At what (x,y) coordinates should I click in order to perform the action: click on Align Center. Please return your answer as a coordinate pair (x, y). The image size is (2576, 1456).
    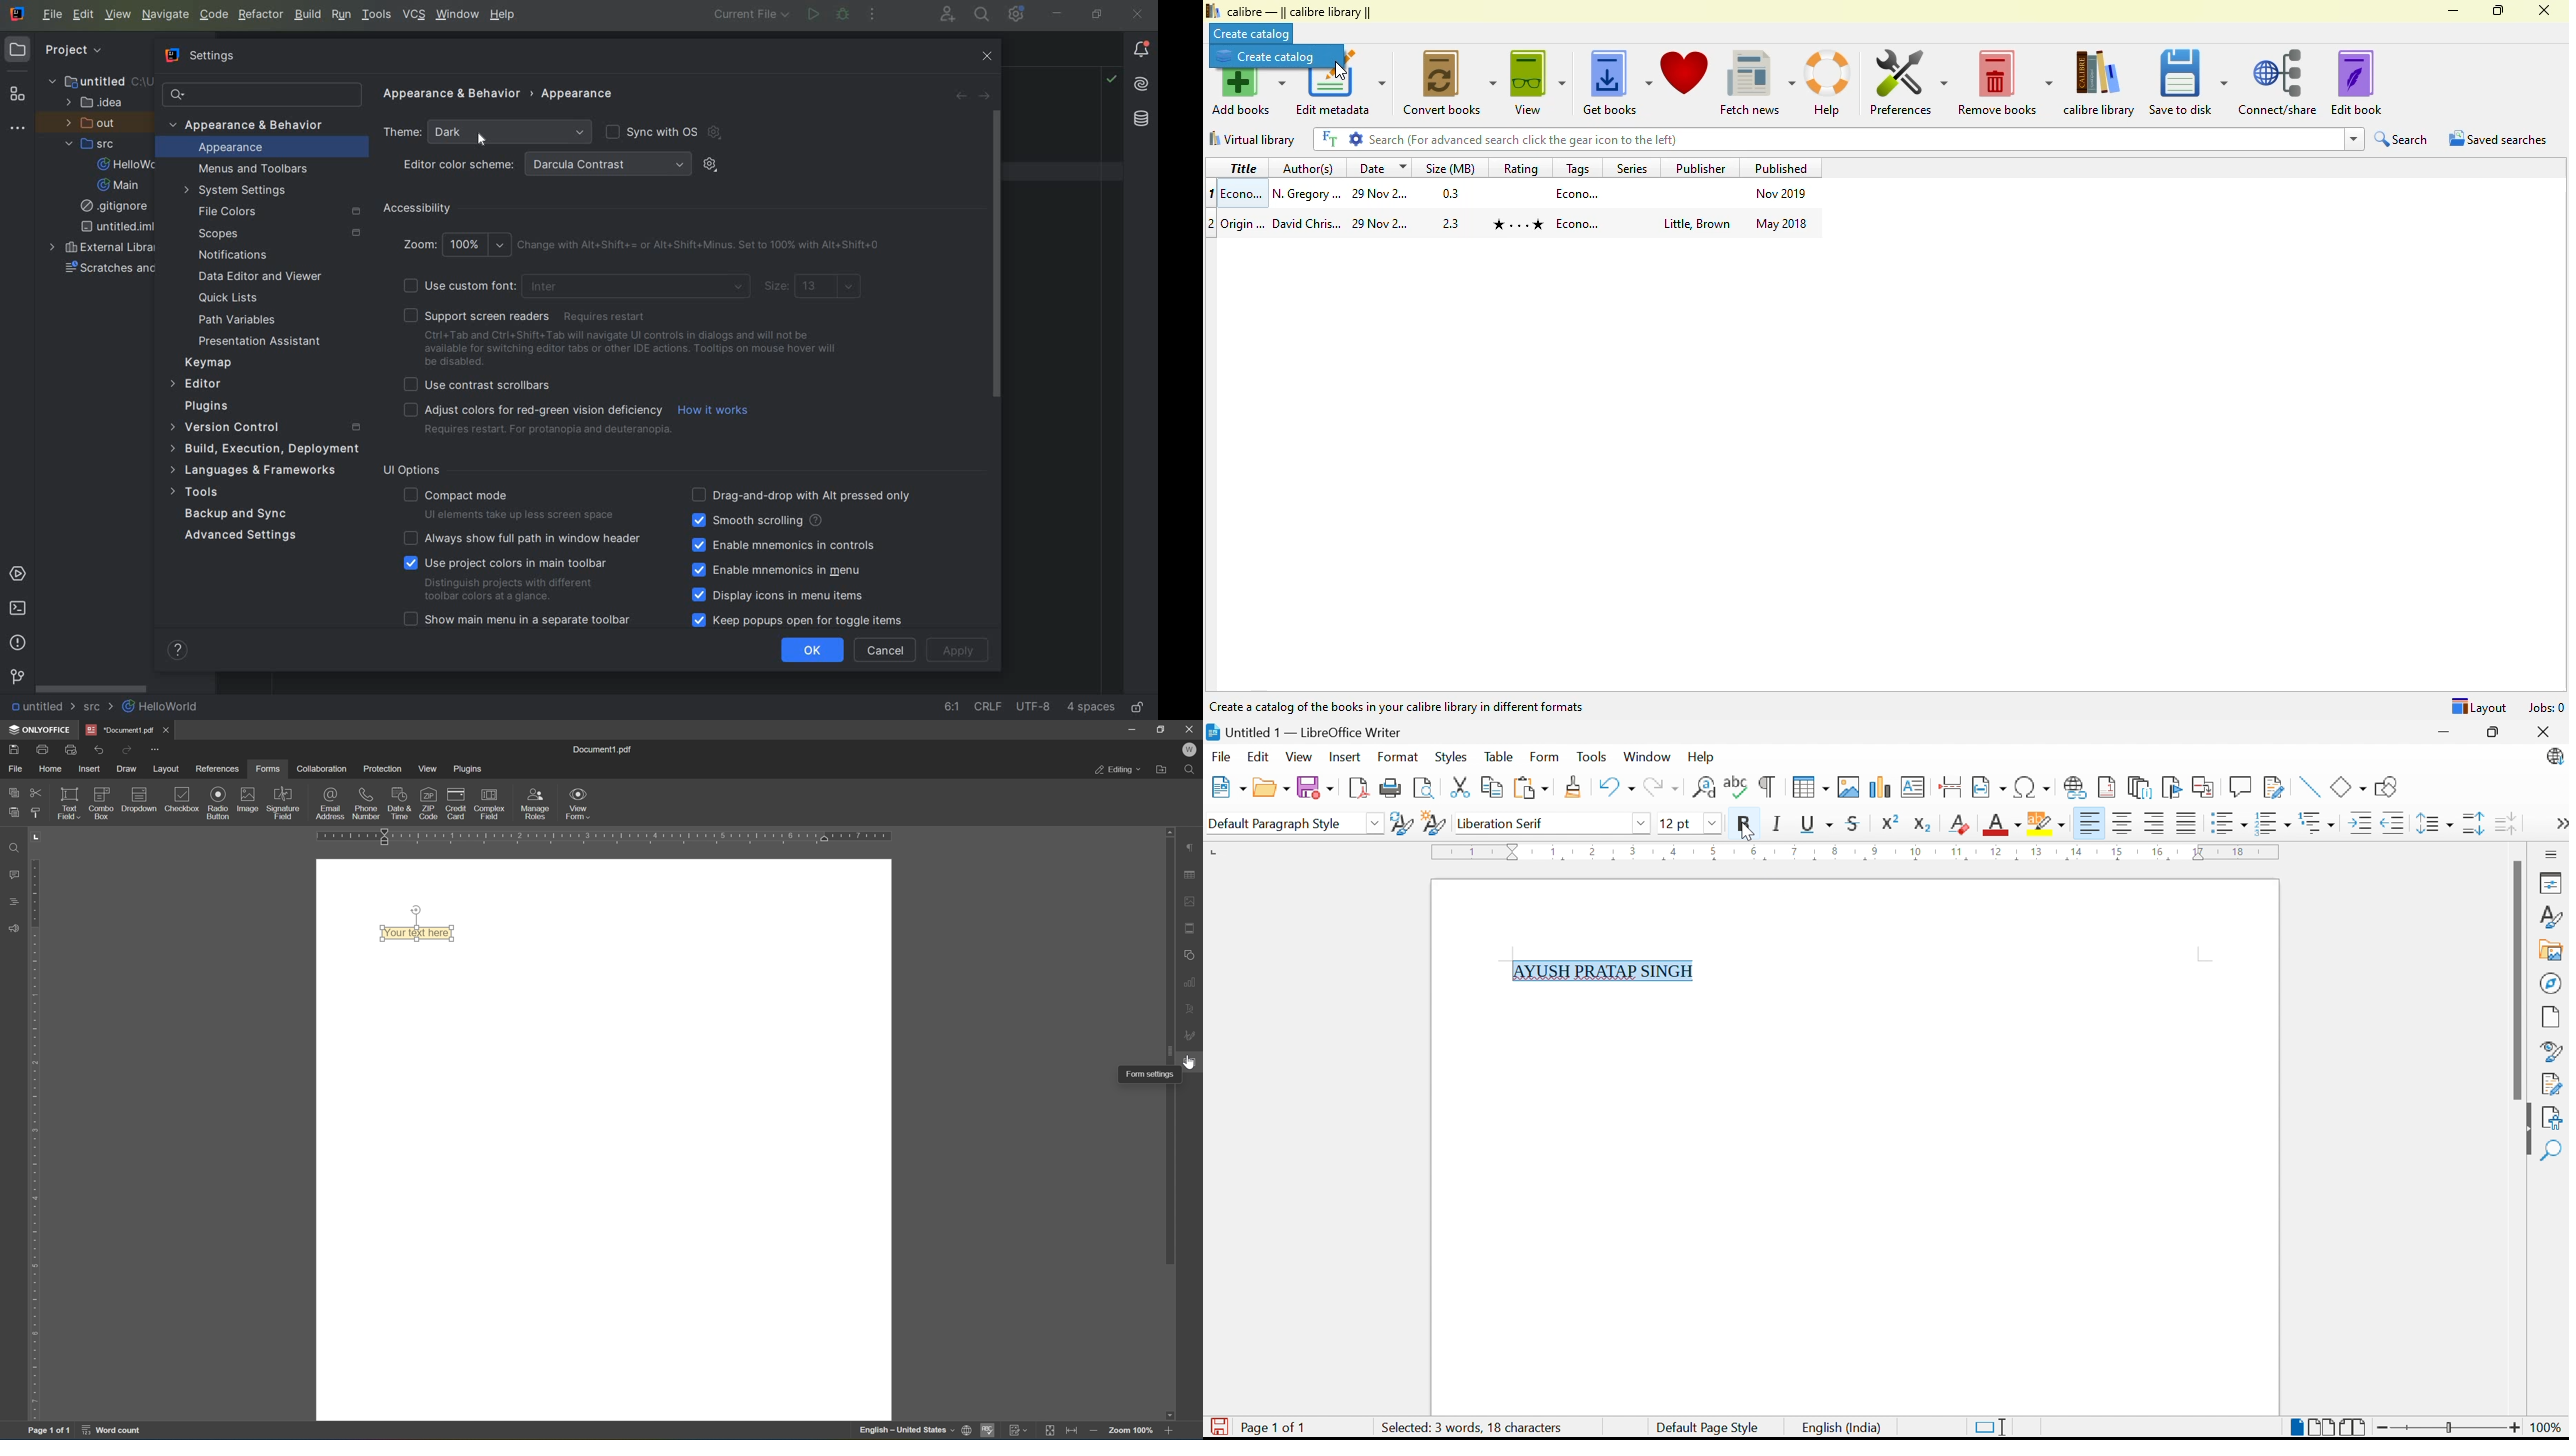
    Looking at the image, I should click on (2121, 823).